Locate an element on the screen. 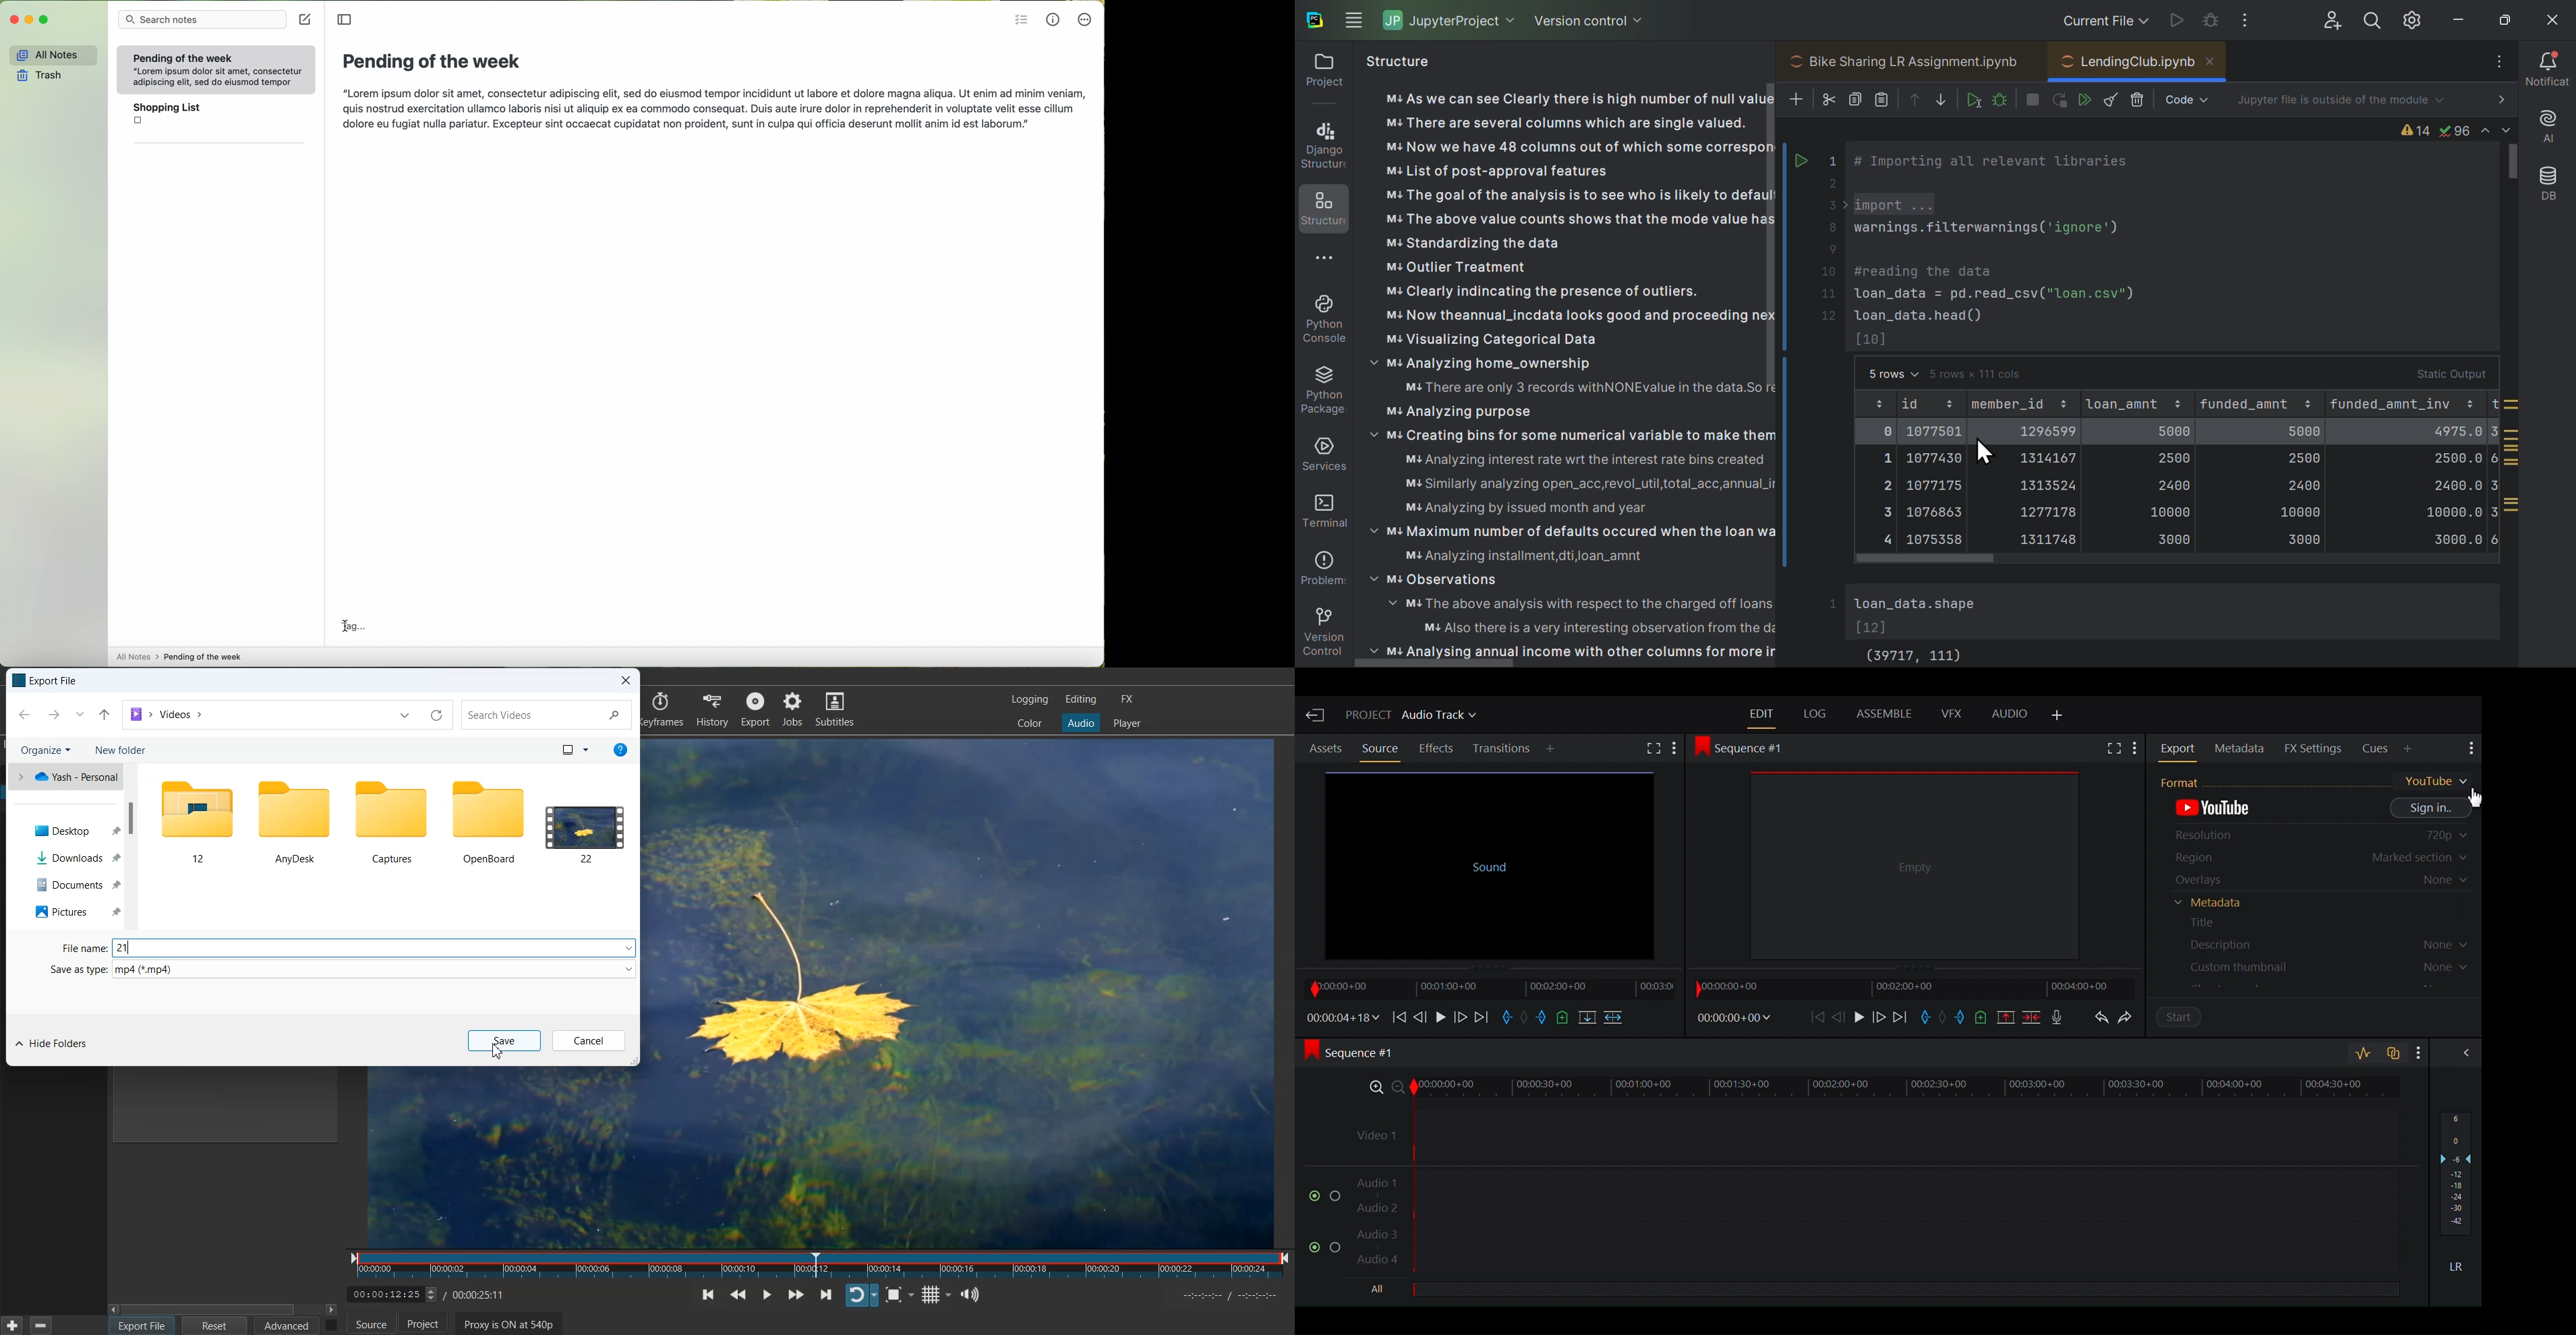 This screenshot has width=2576, height=1344. all notes > pending fo the week is located at coordinates (181, 655).